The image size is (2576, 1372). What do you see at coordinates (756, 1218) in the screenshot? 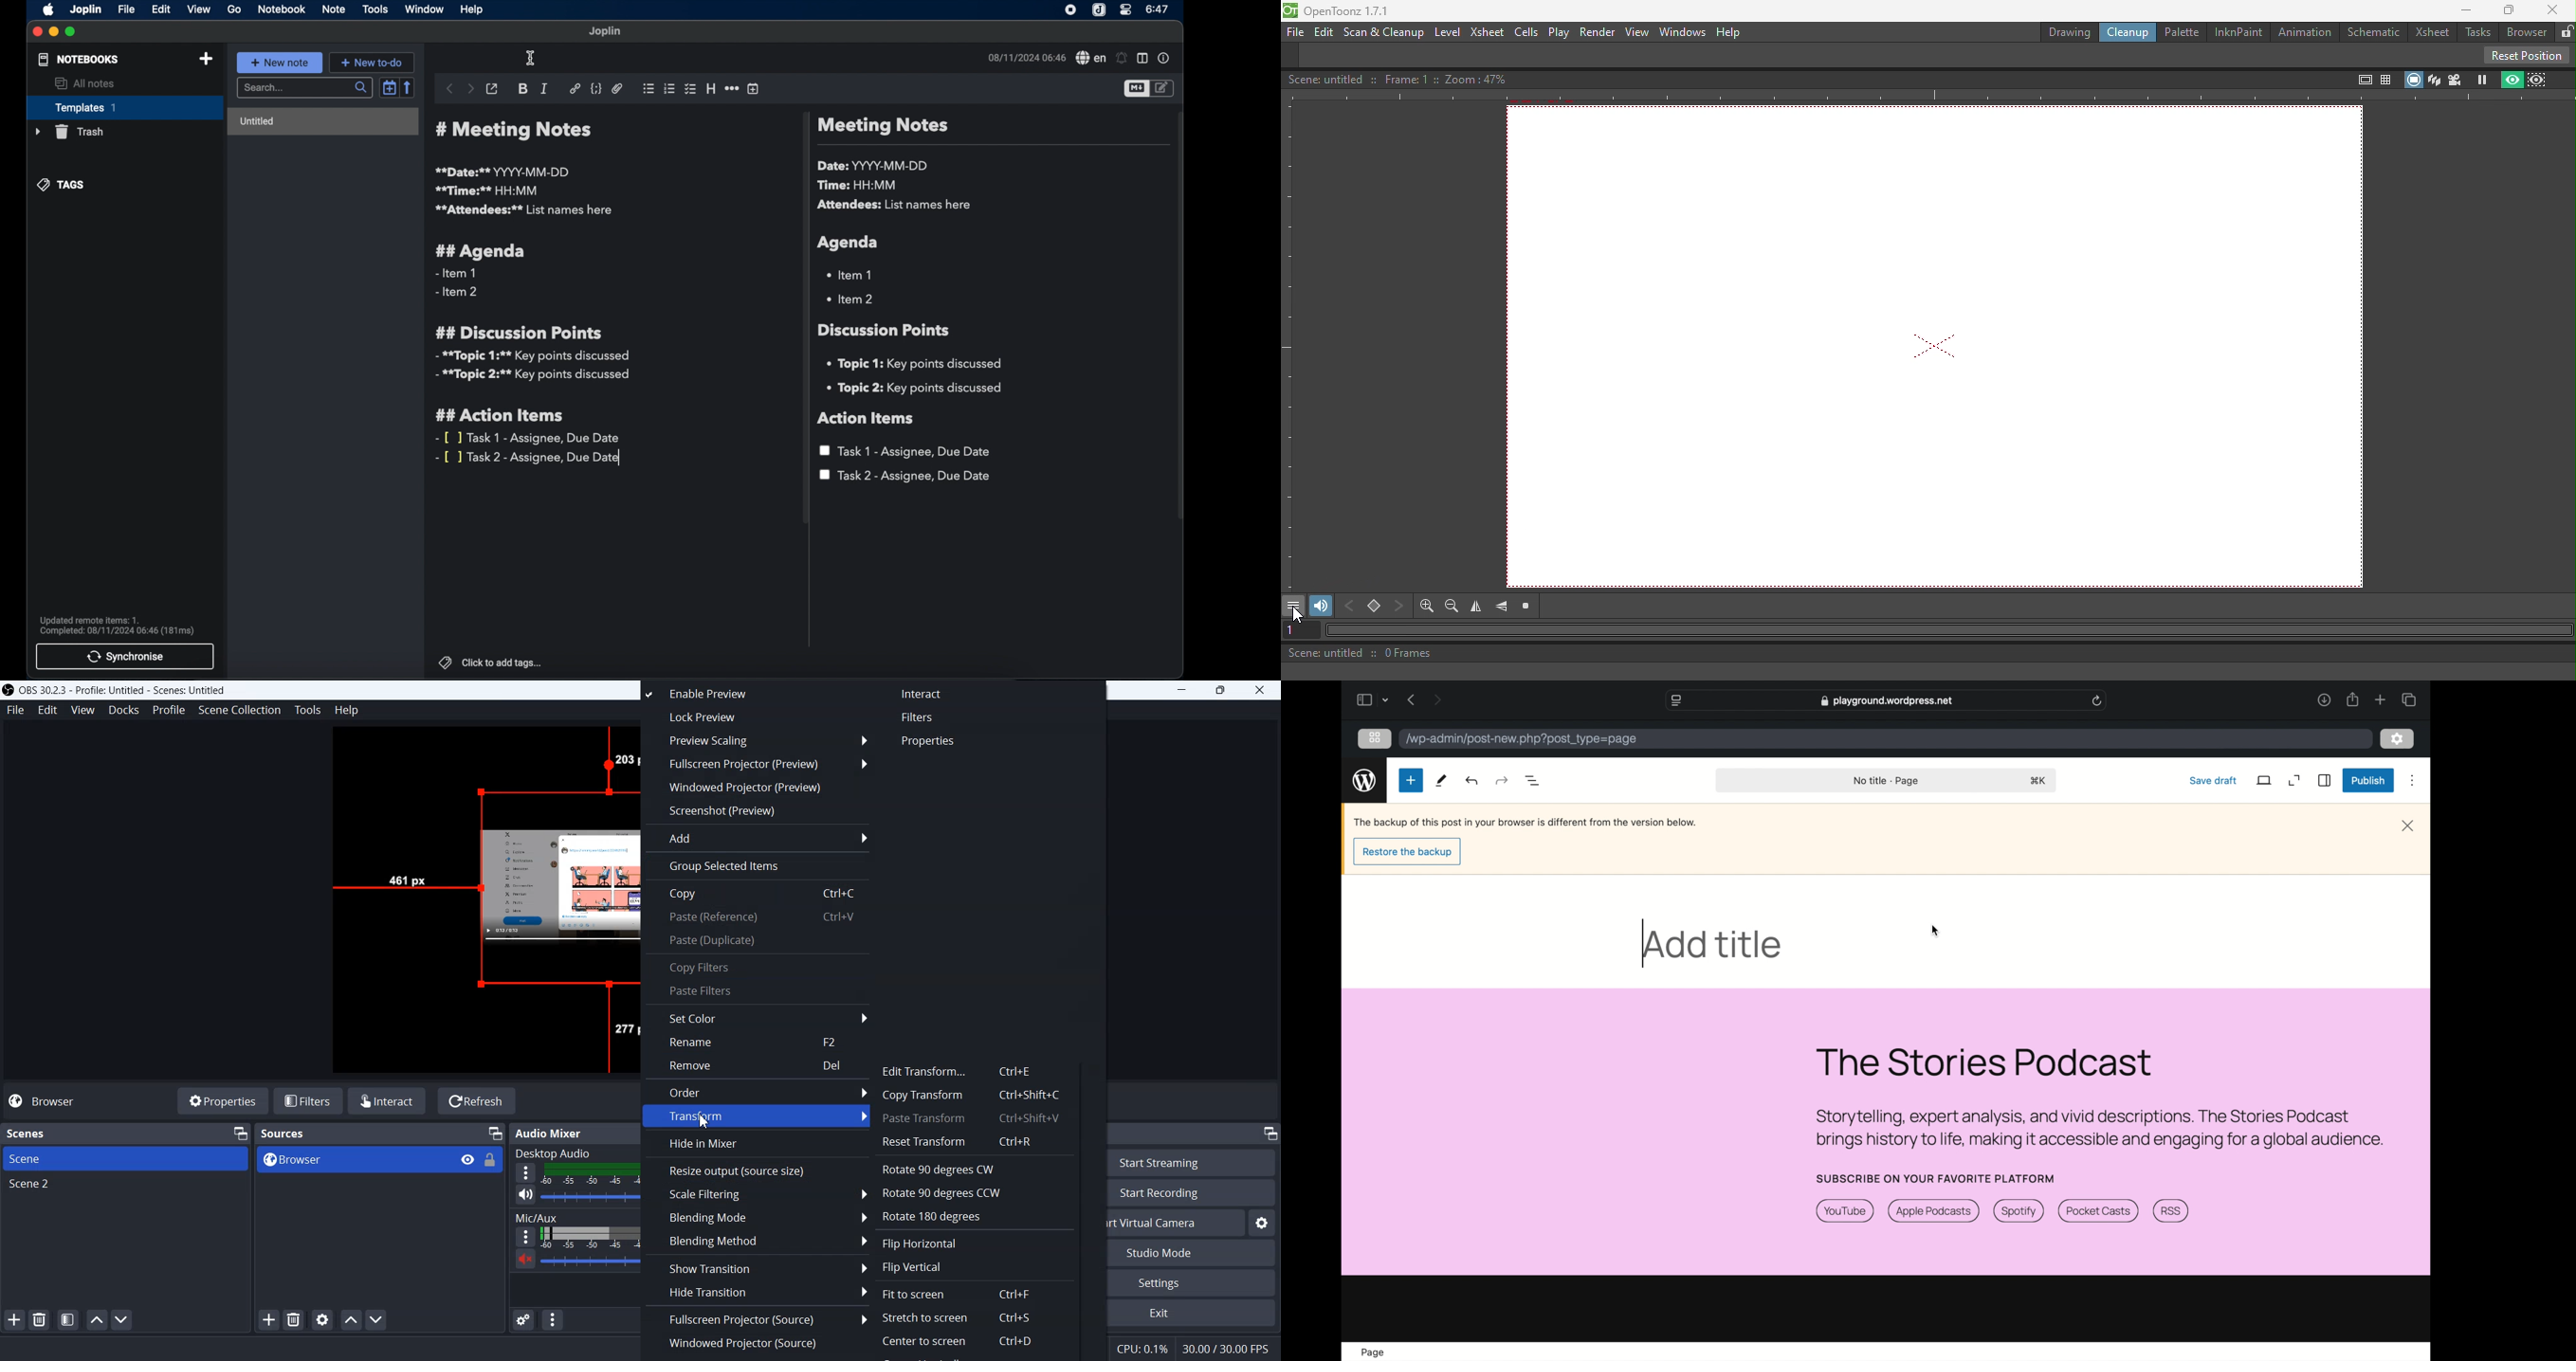
I see `Blending Mode` at bounding box center [756, 1218].